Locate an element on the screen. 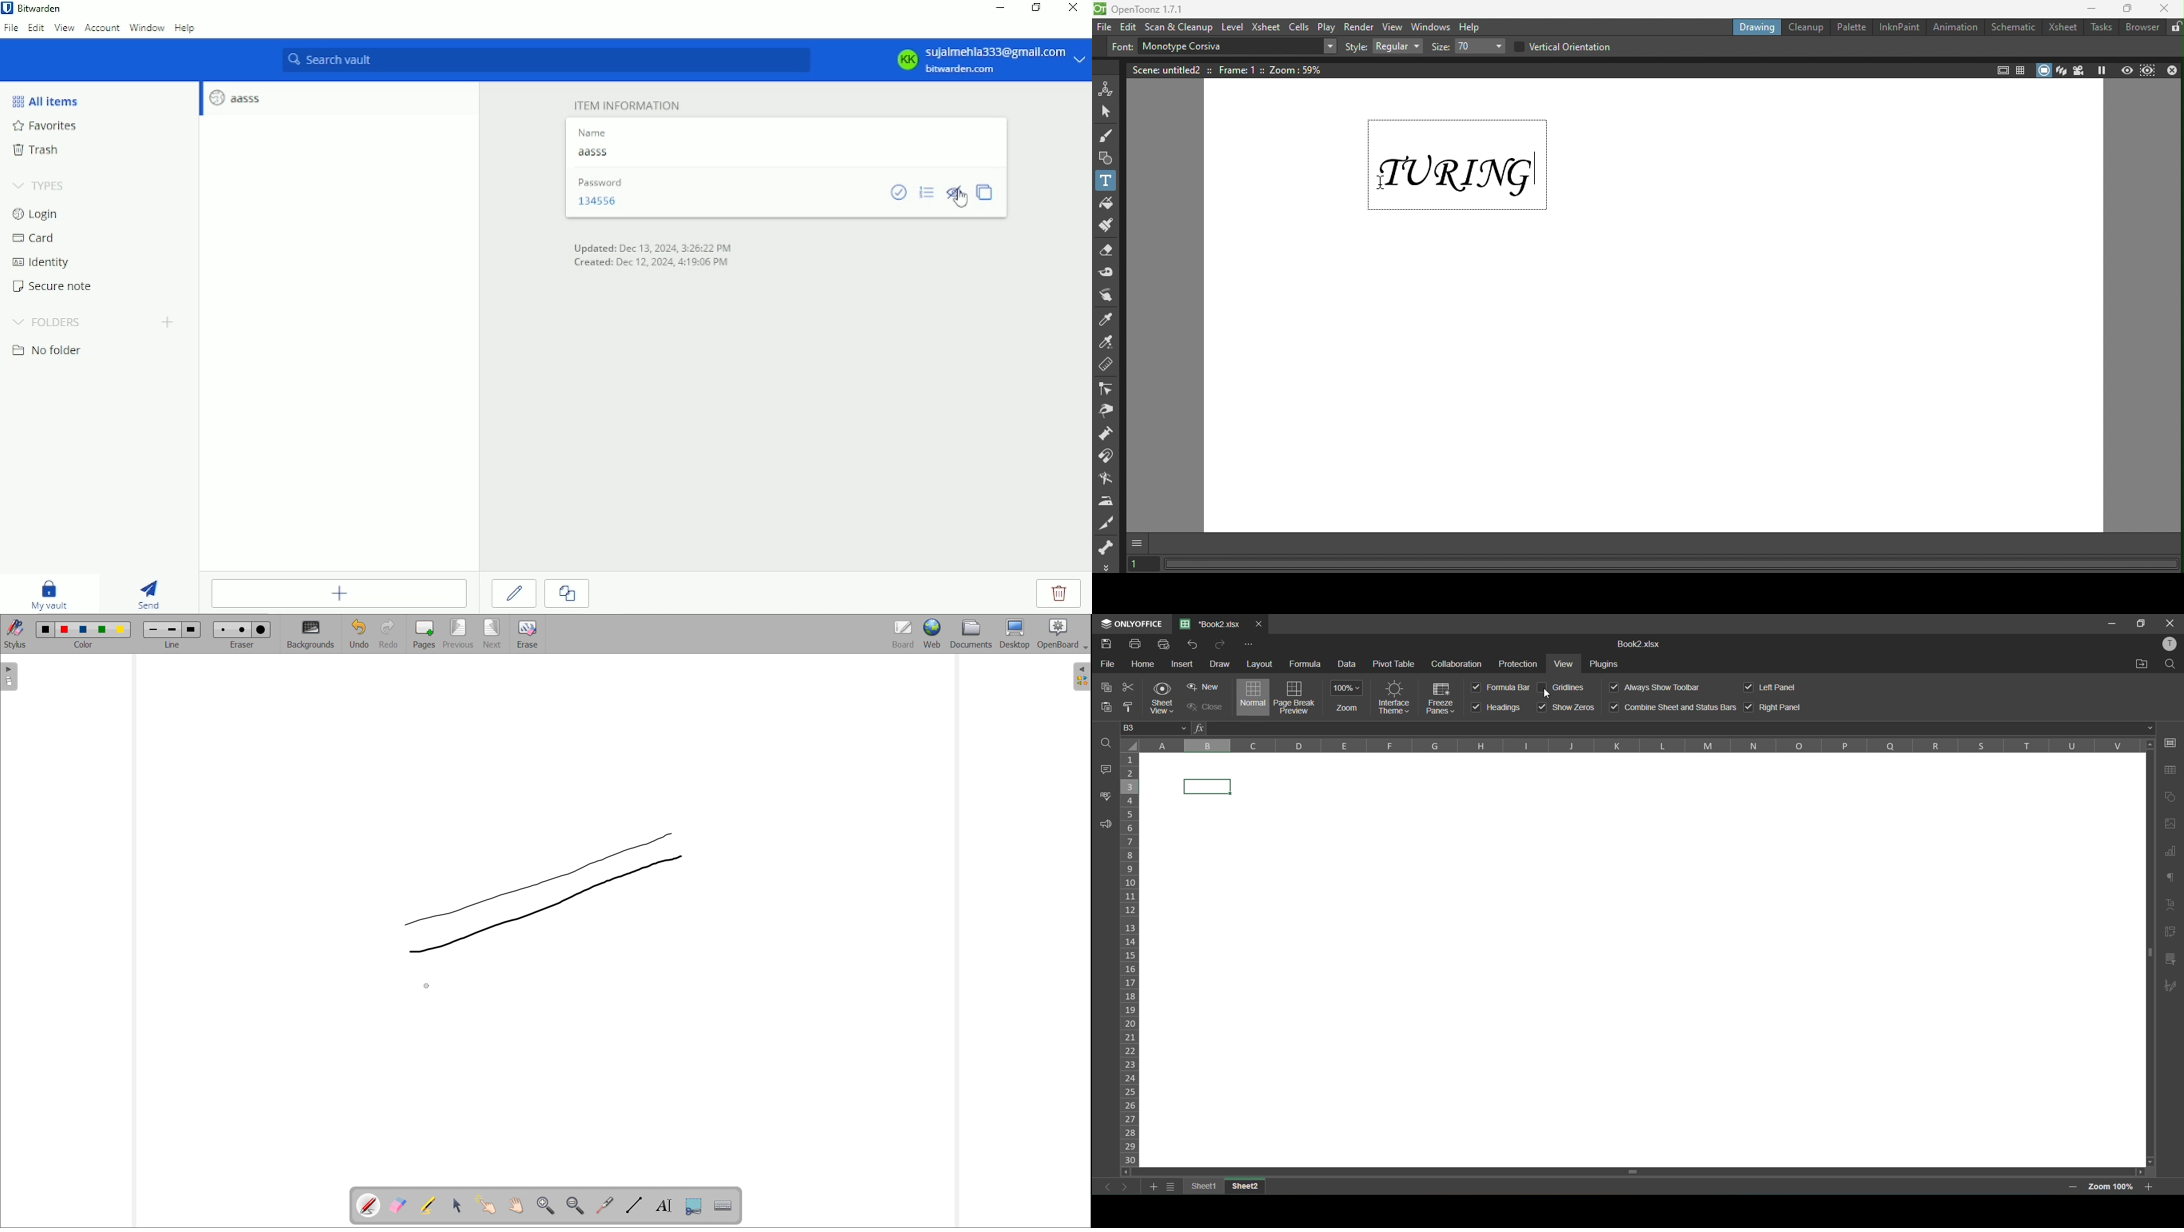 Image resolution: width=2184 pixels, height=1232 pixels. undo is located at coordinates (1196, 645).